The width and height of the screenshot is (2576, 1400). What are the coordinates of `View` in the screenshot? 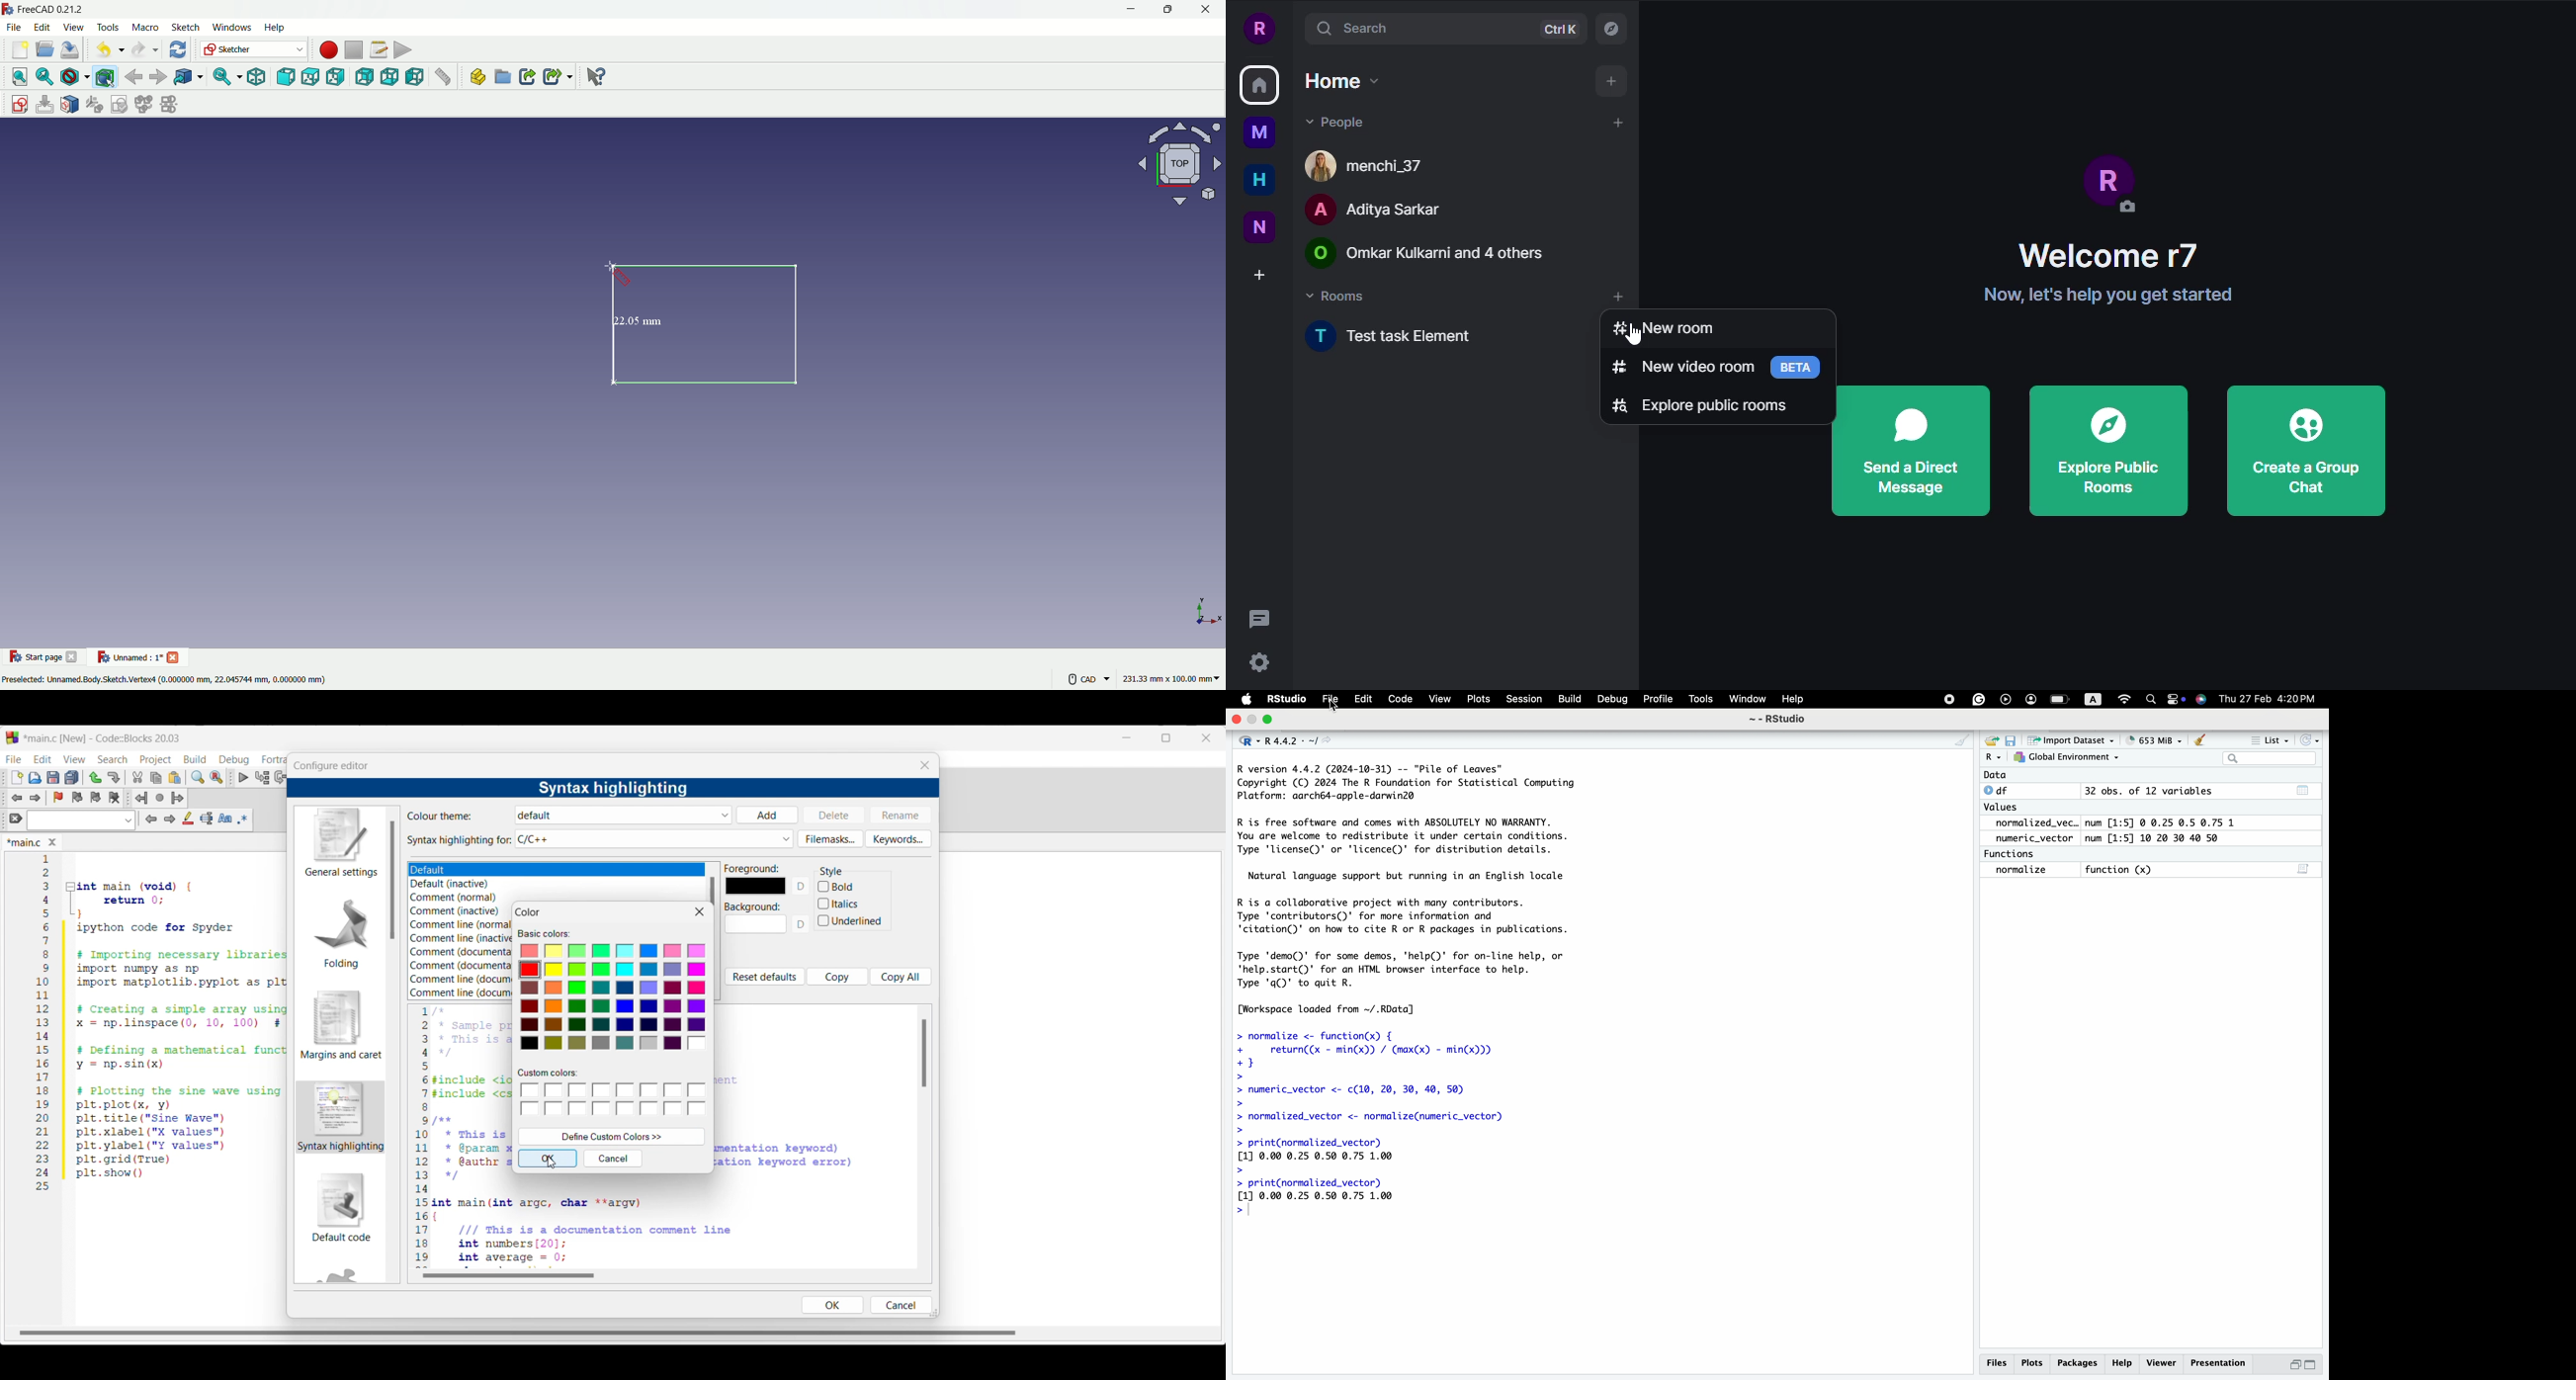 It's located at (1439, 699).